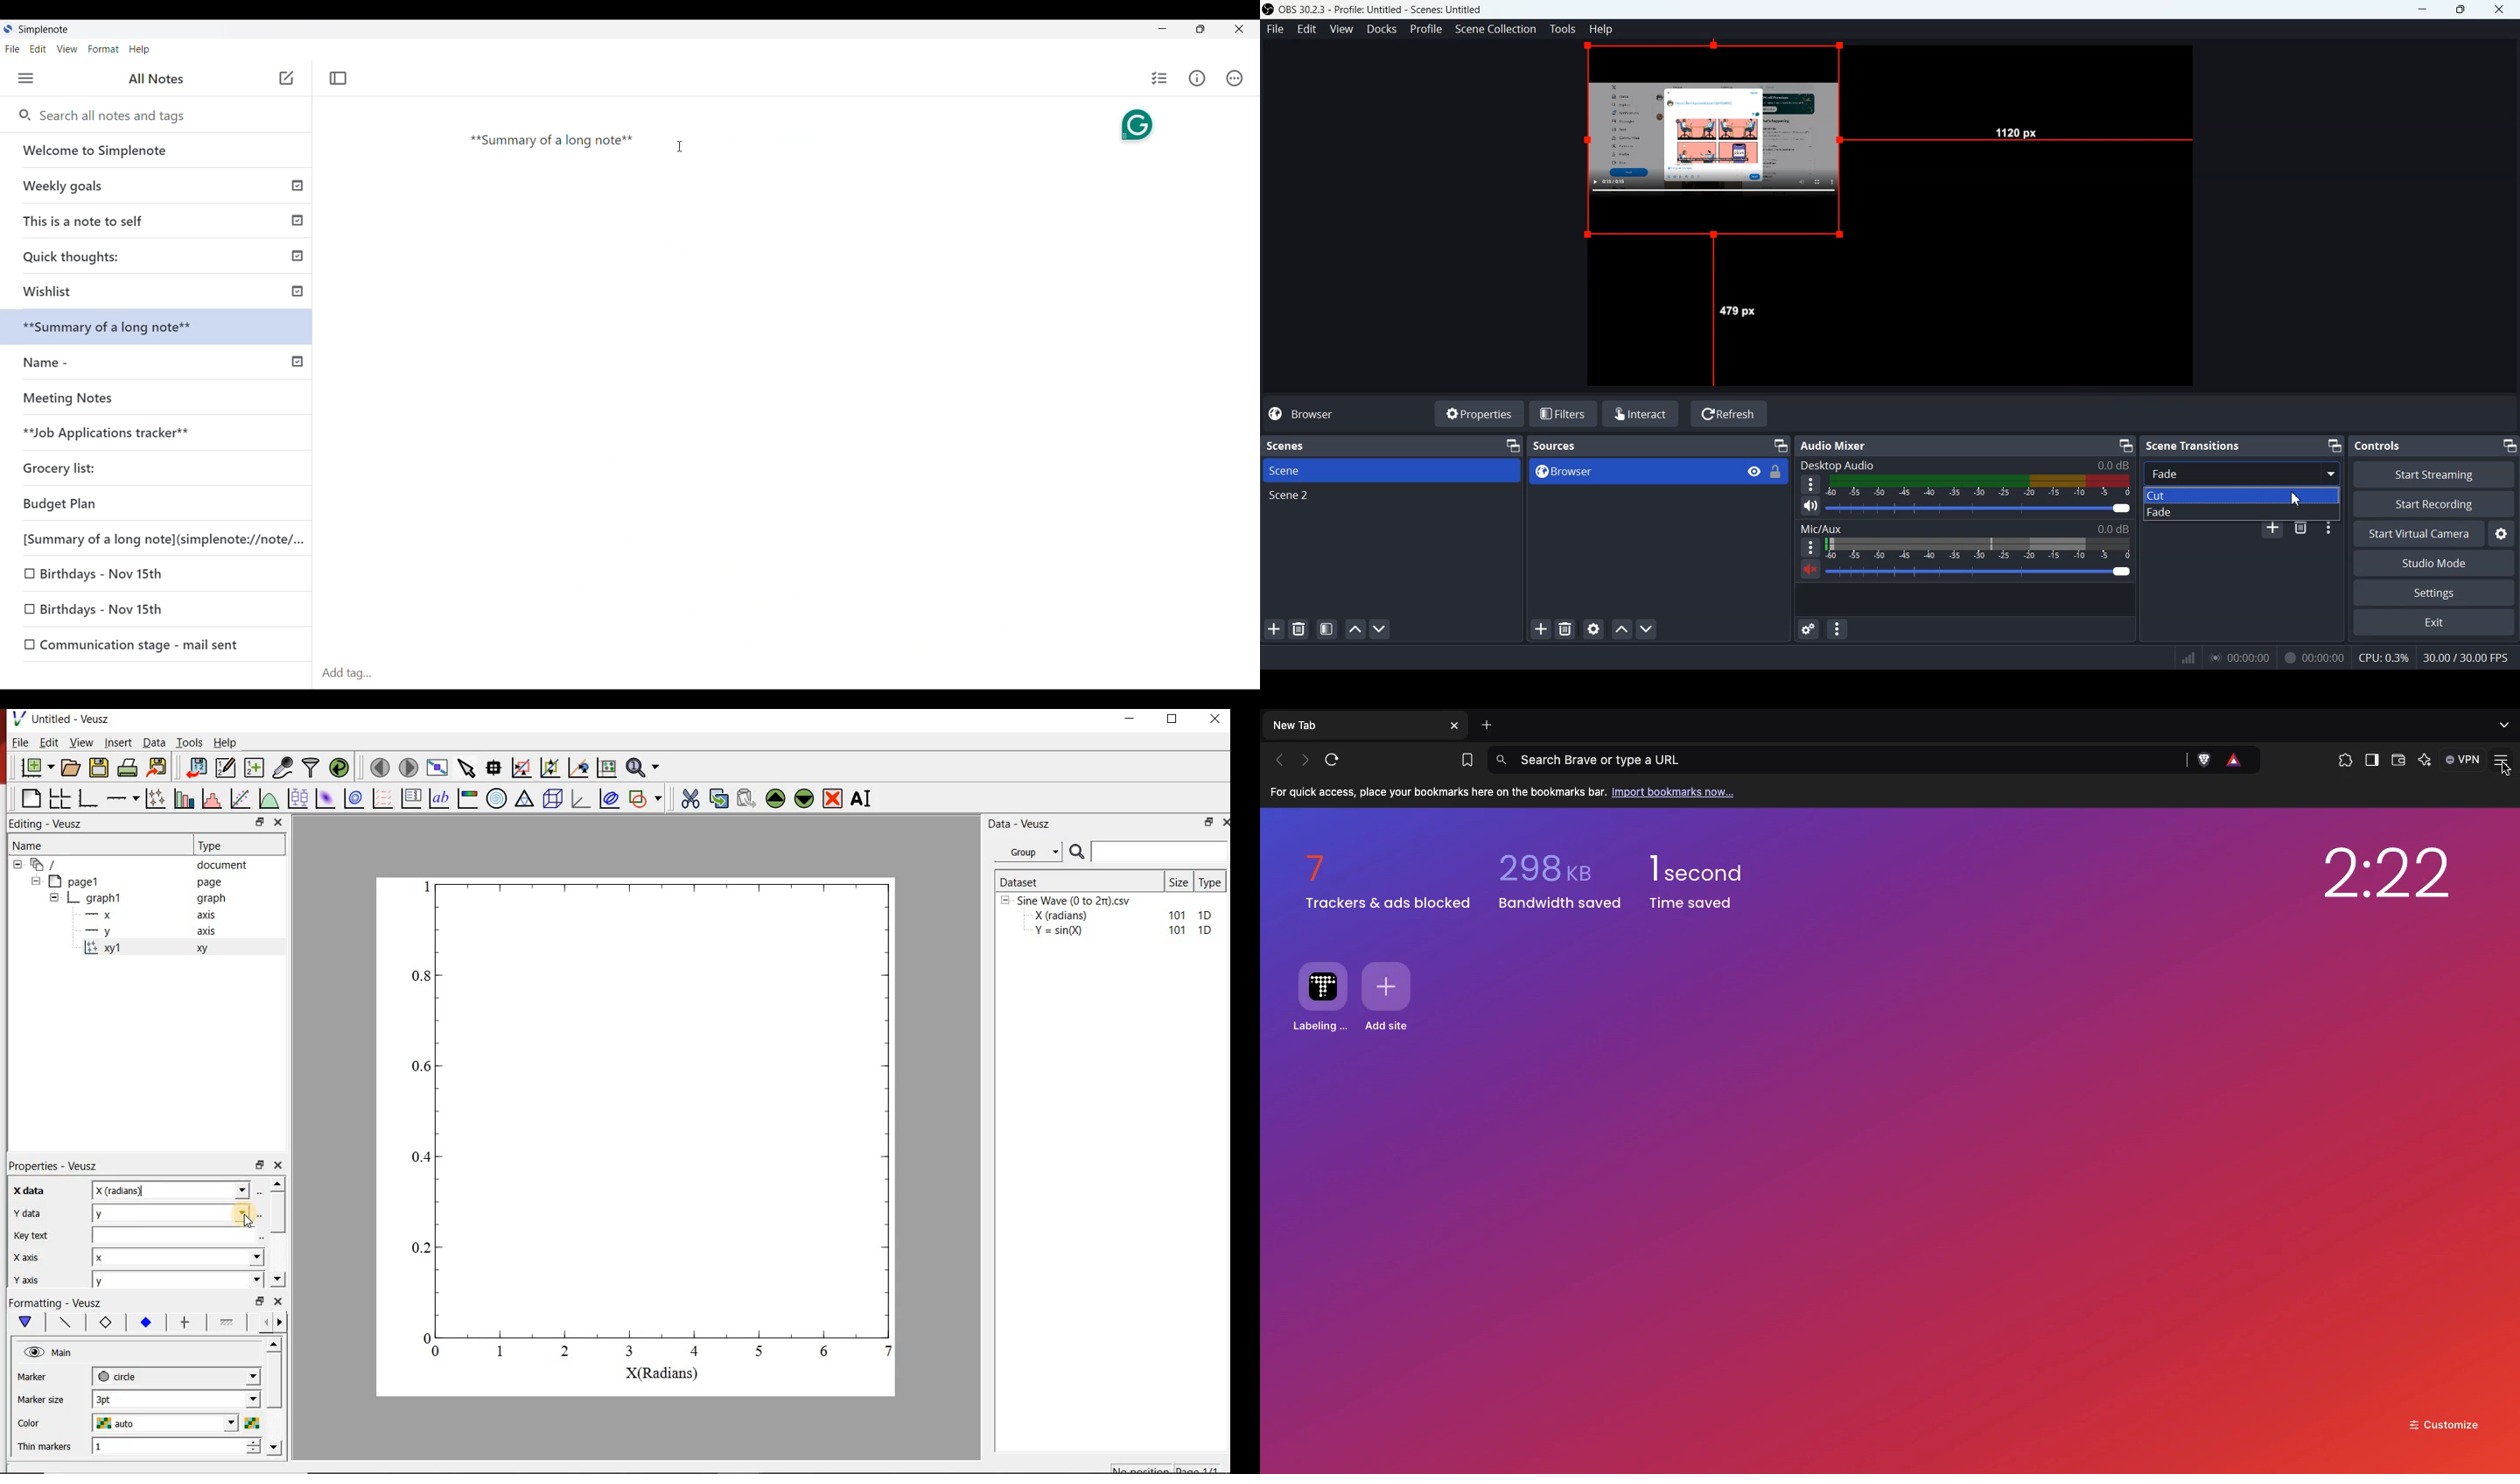 The image size is (2520, 1484). I want to click on Color, so click(34, 1421).